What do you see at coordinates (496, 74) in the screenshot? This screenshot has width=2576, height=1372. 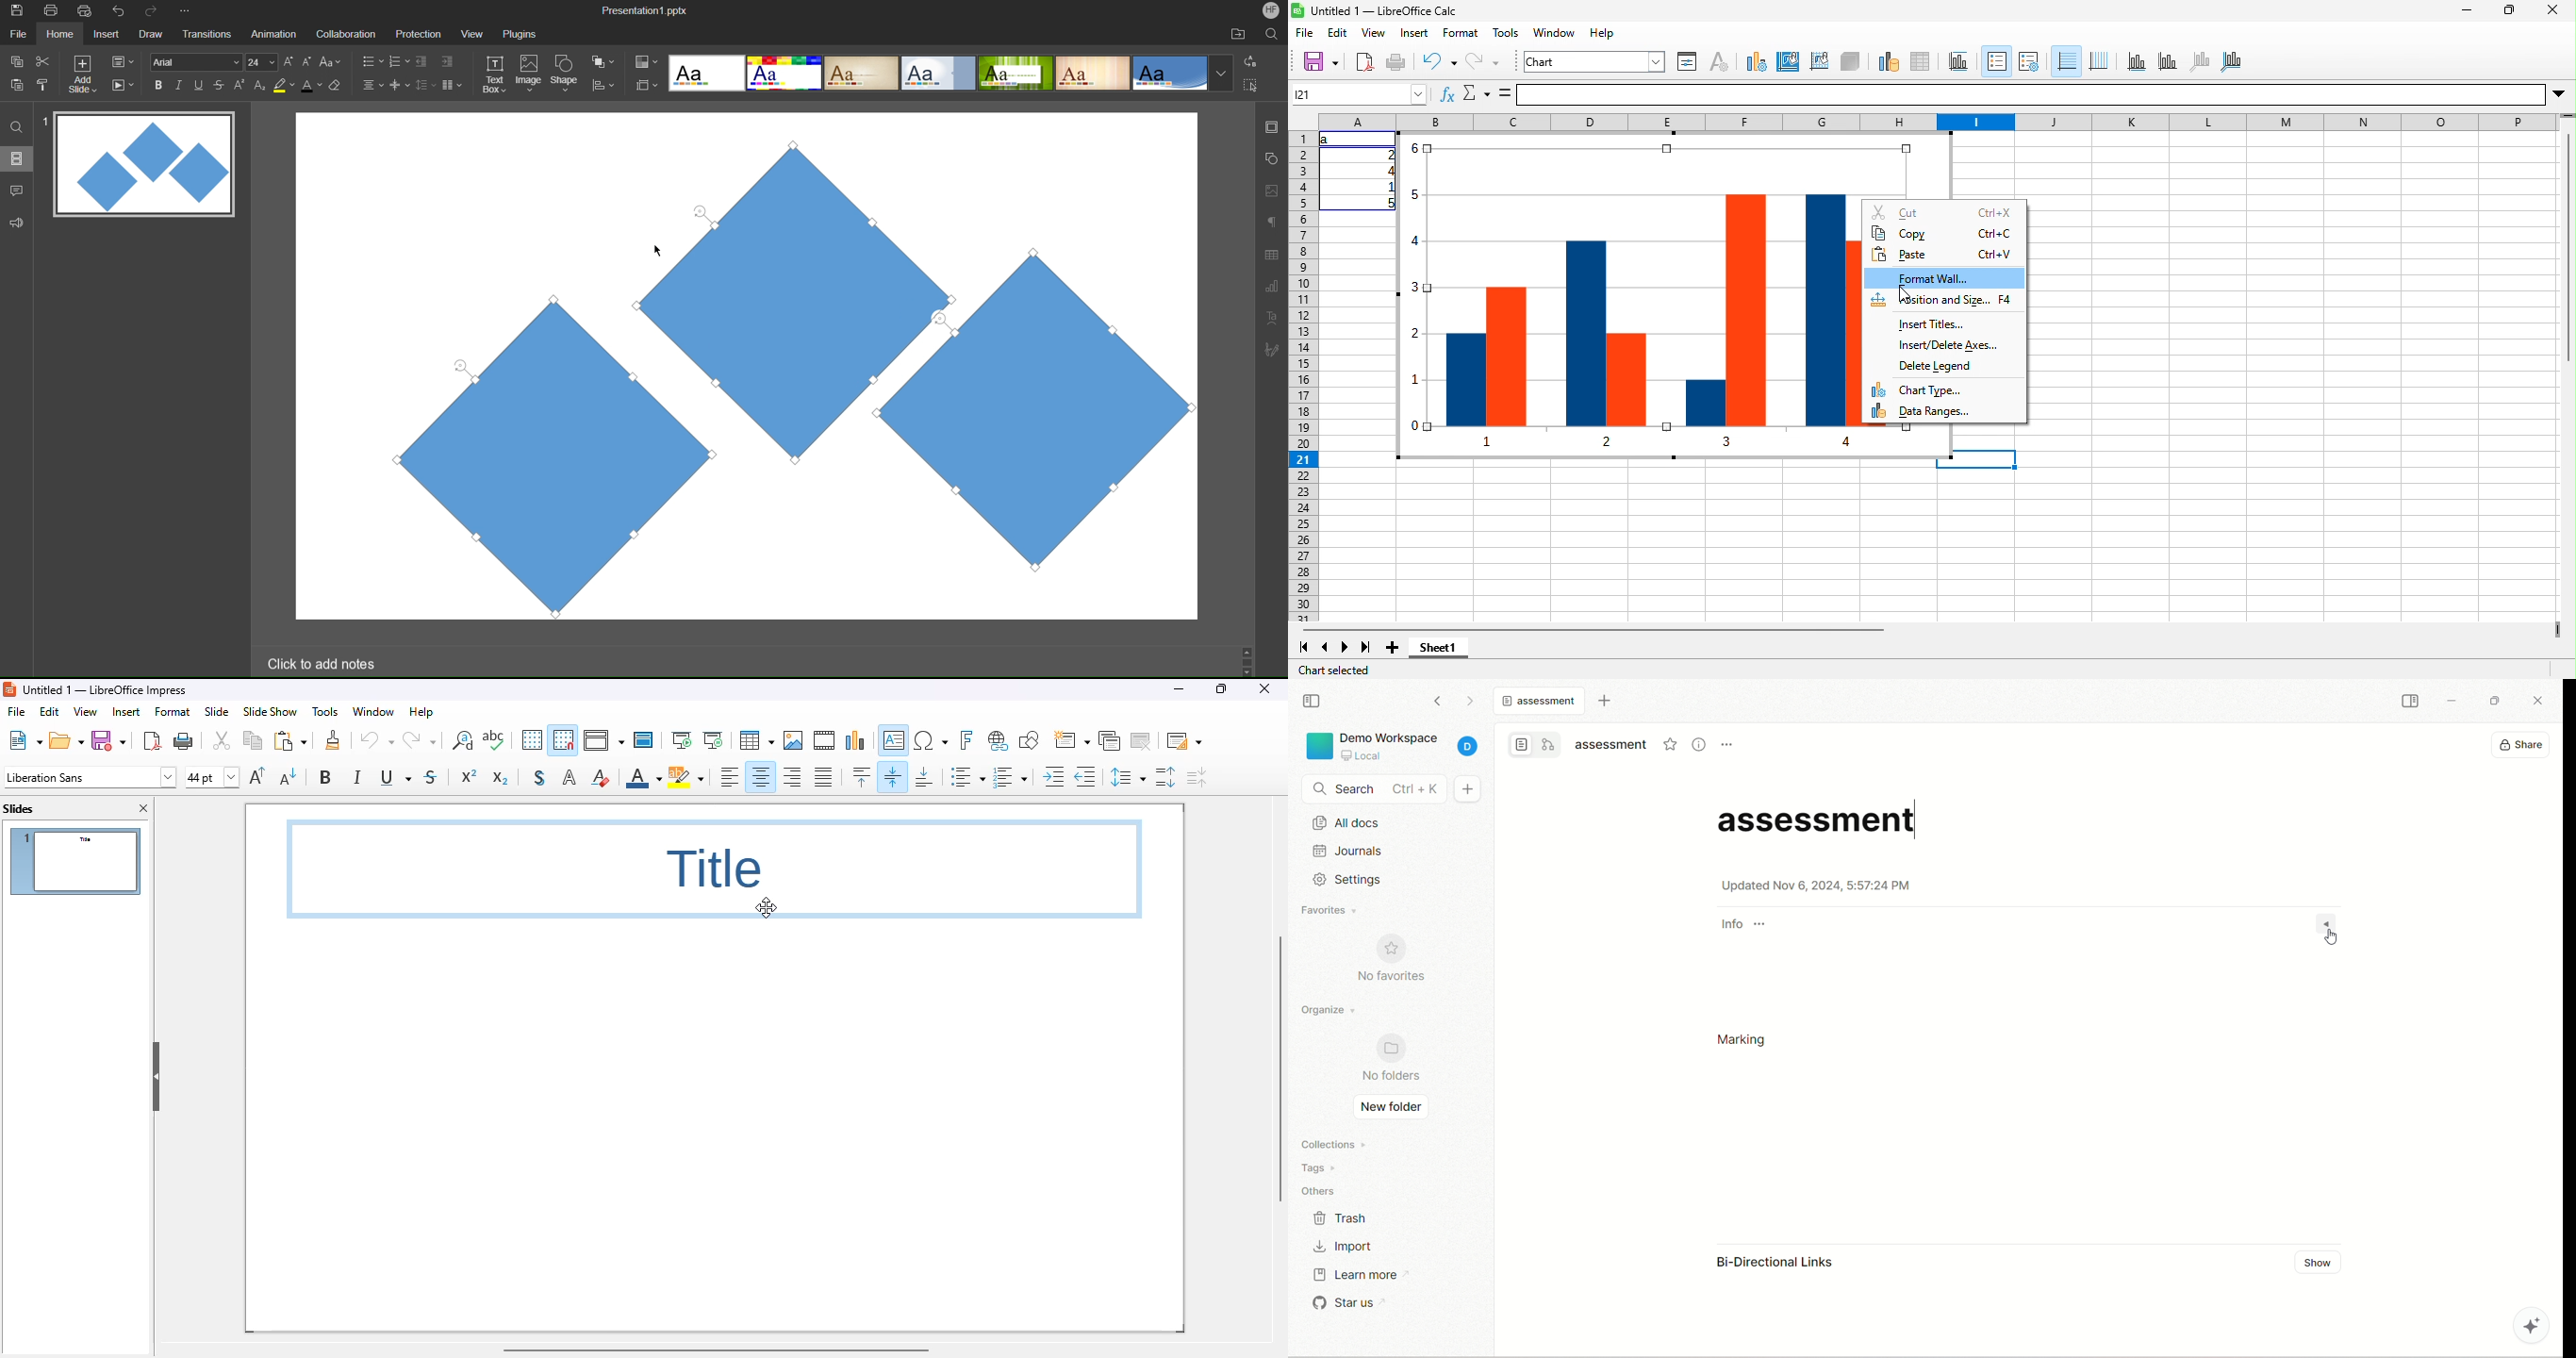 I see `Text Box` at bounding box center [496, 74].